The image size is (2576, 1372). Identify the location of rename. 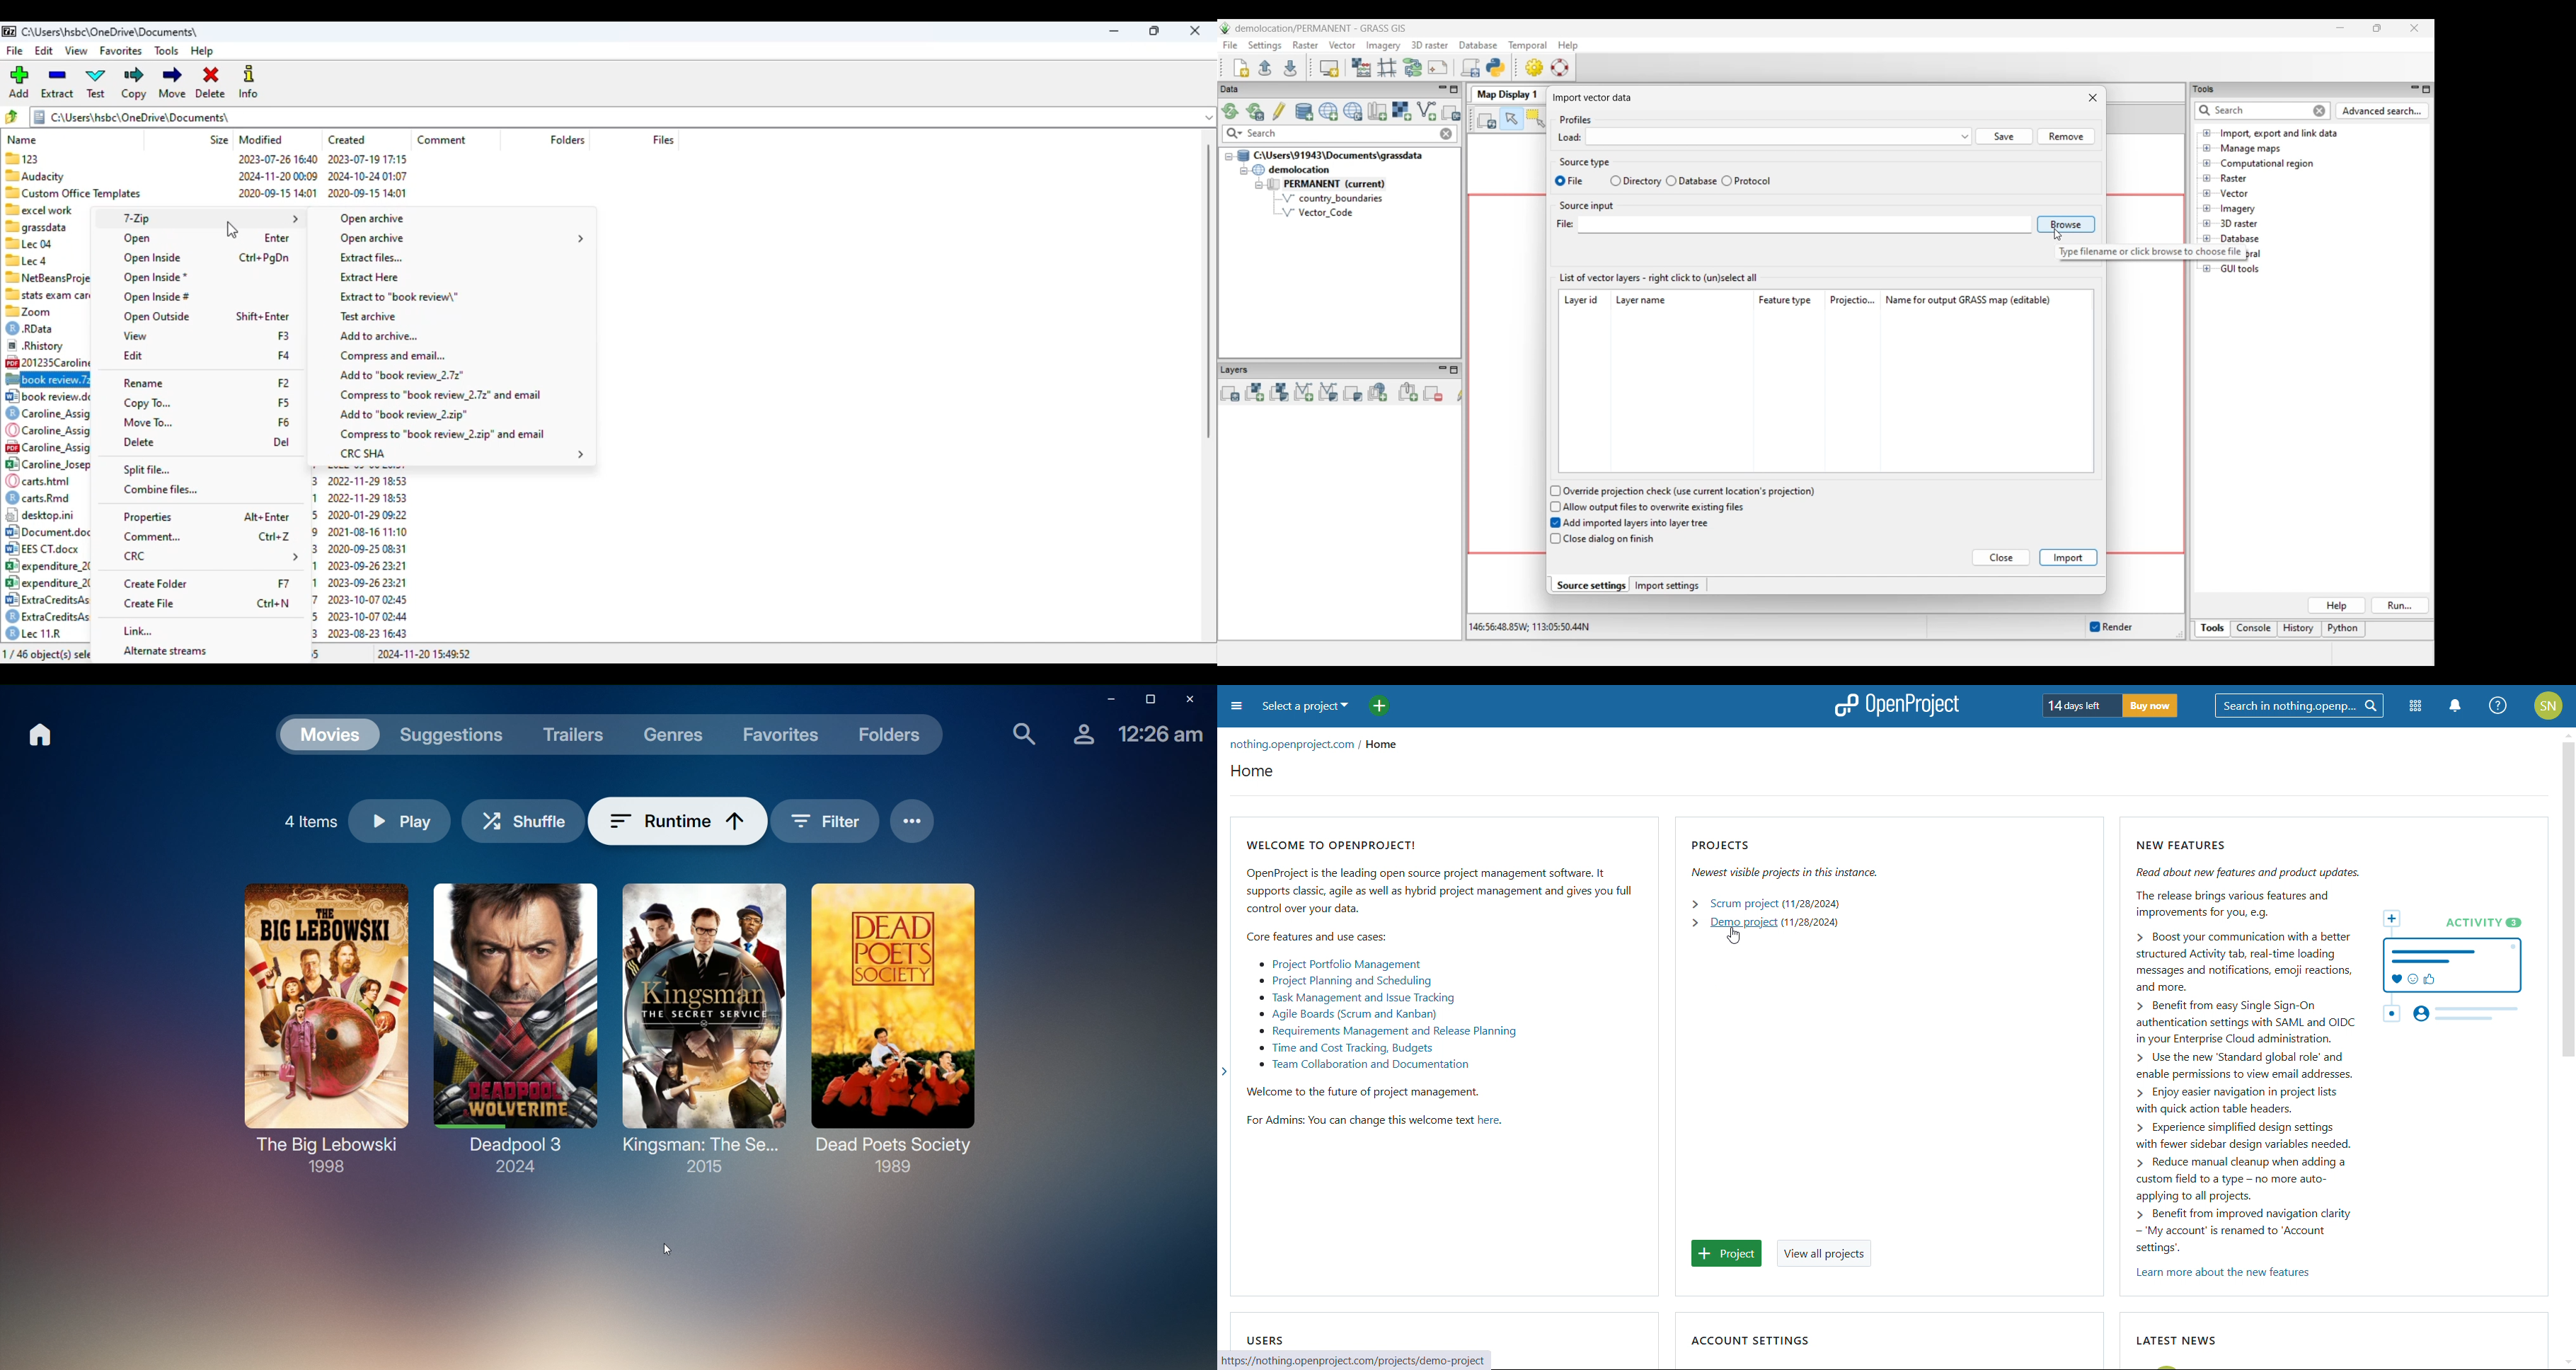
(145, 383).